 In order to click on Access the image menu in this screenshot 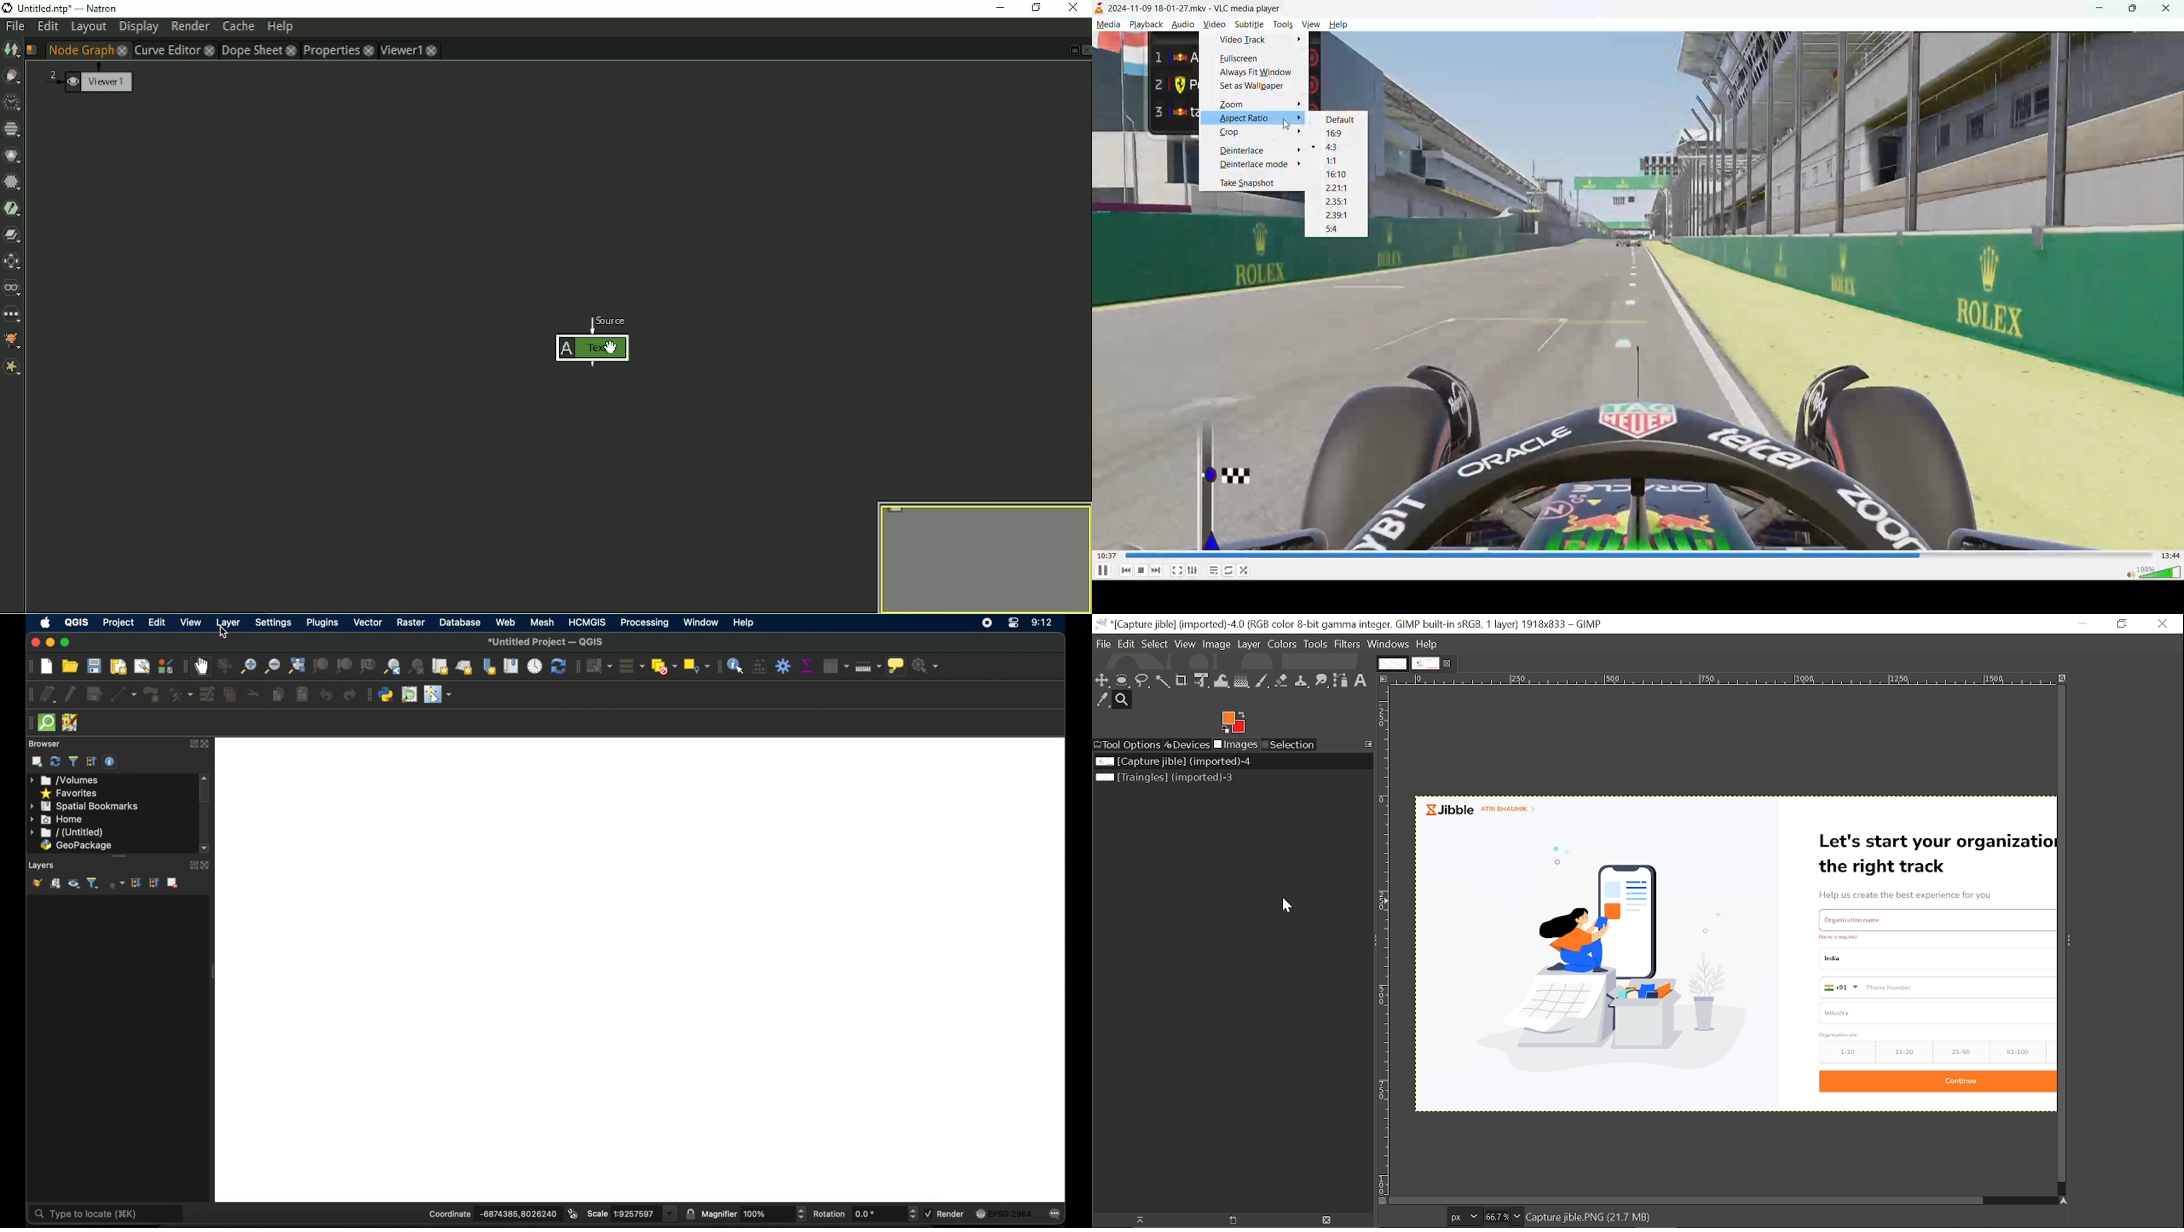, I will do `click(1384, 679)`.